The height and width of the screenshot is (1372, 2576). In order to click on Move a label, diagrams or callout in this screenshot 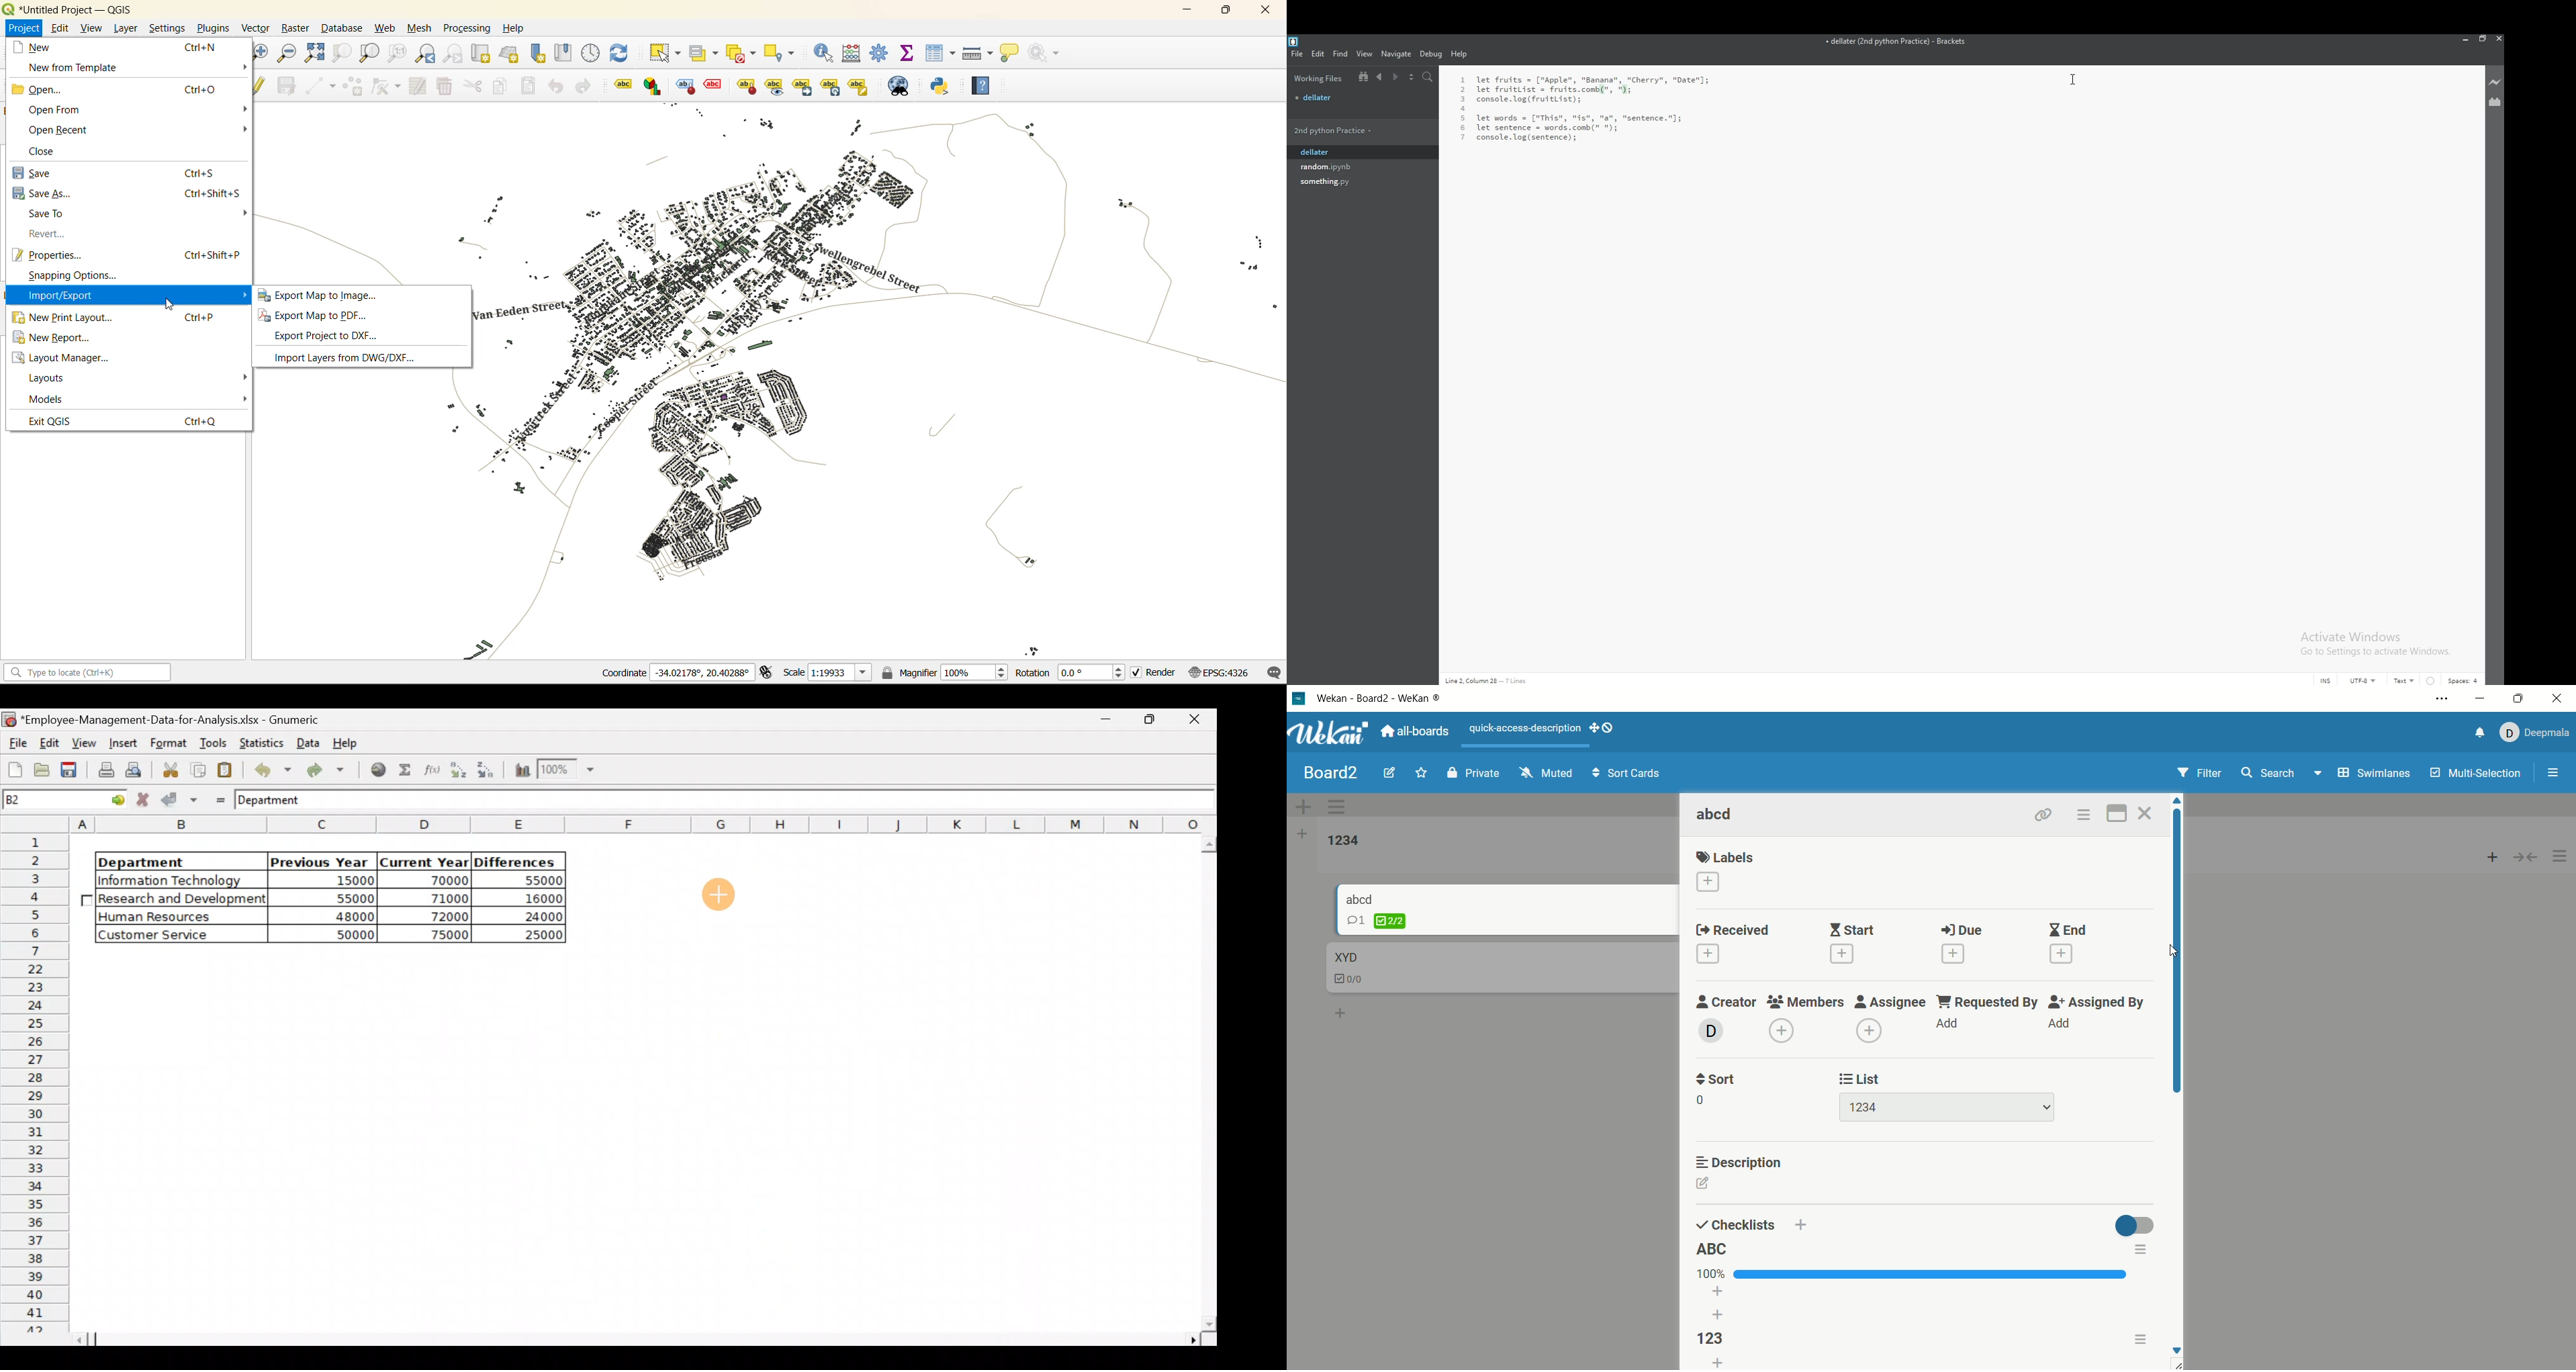, I will do `click(803, 86)`.